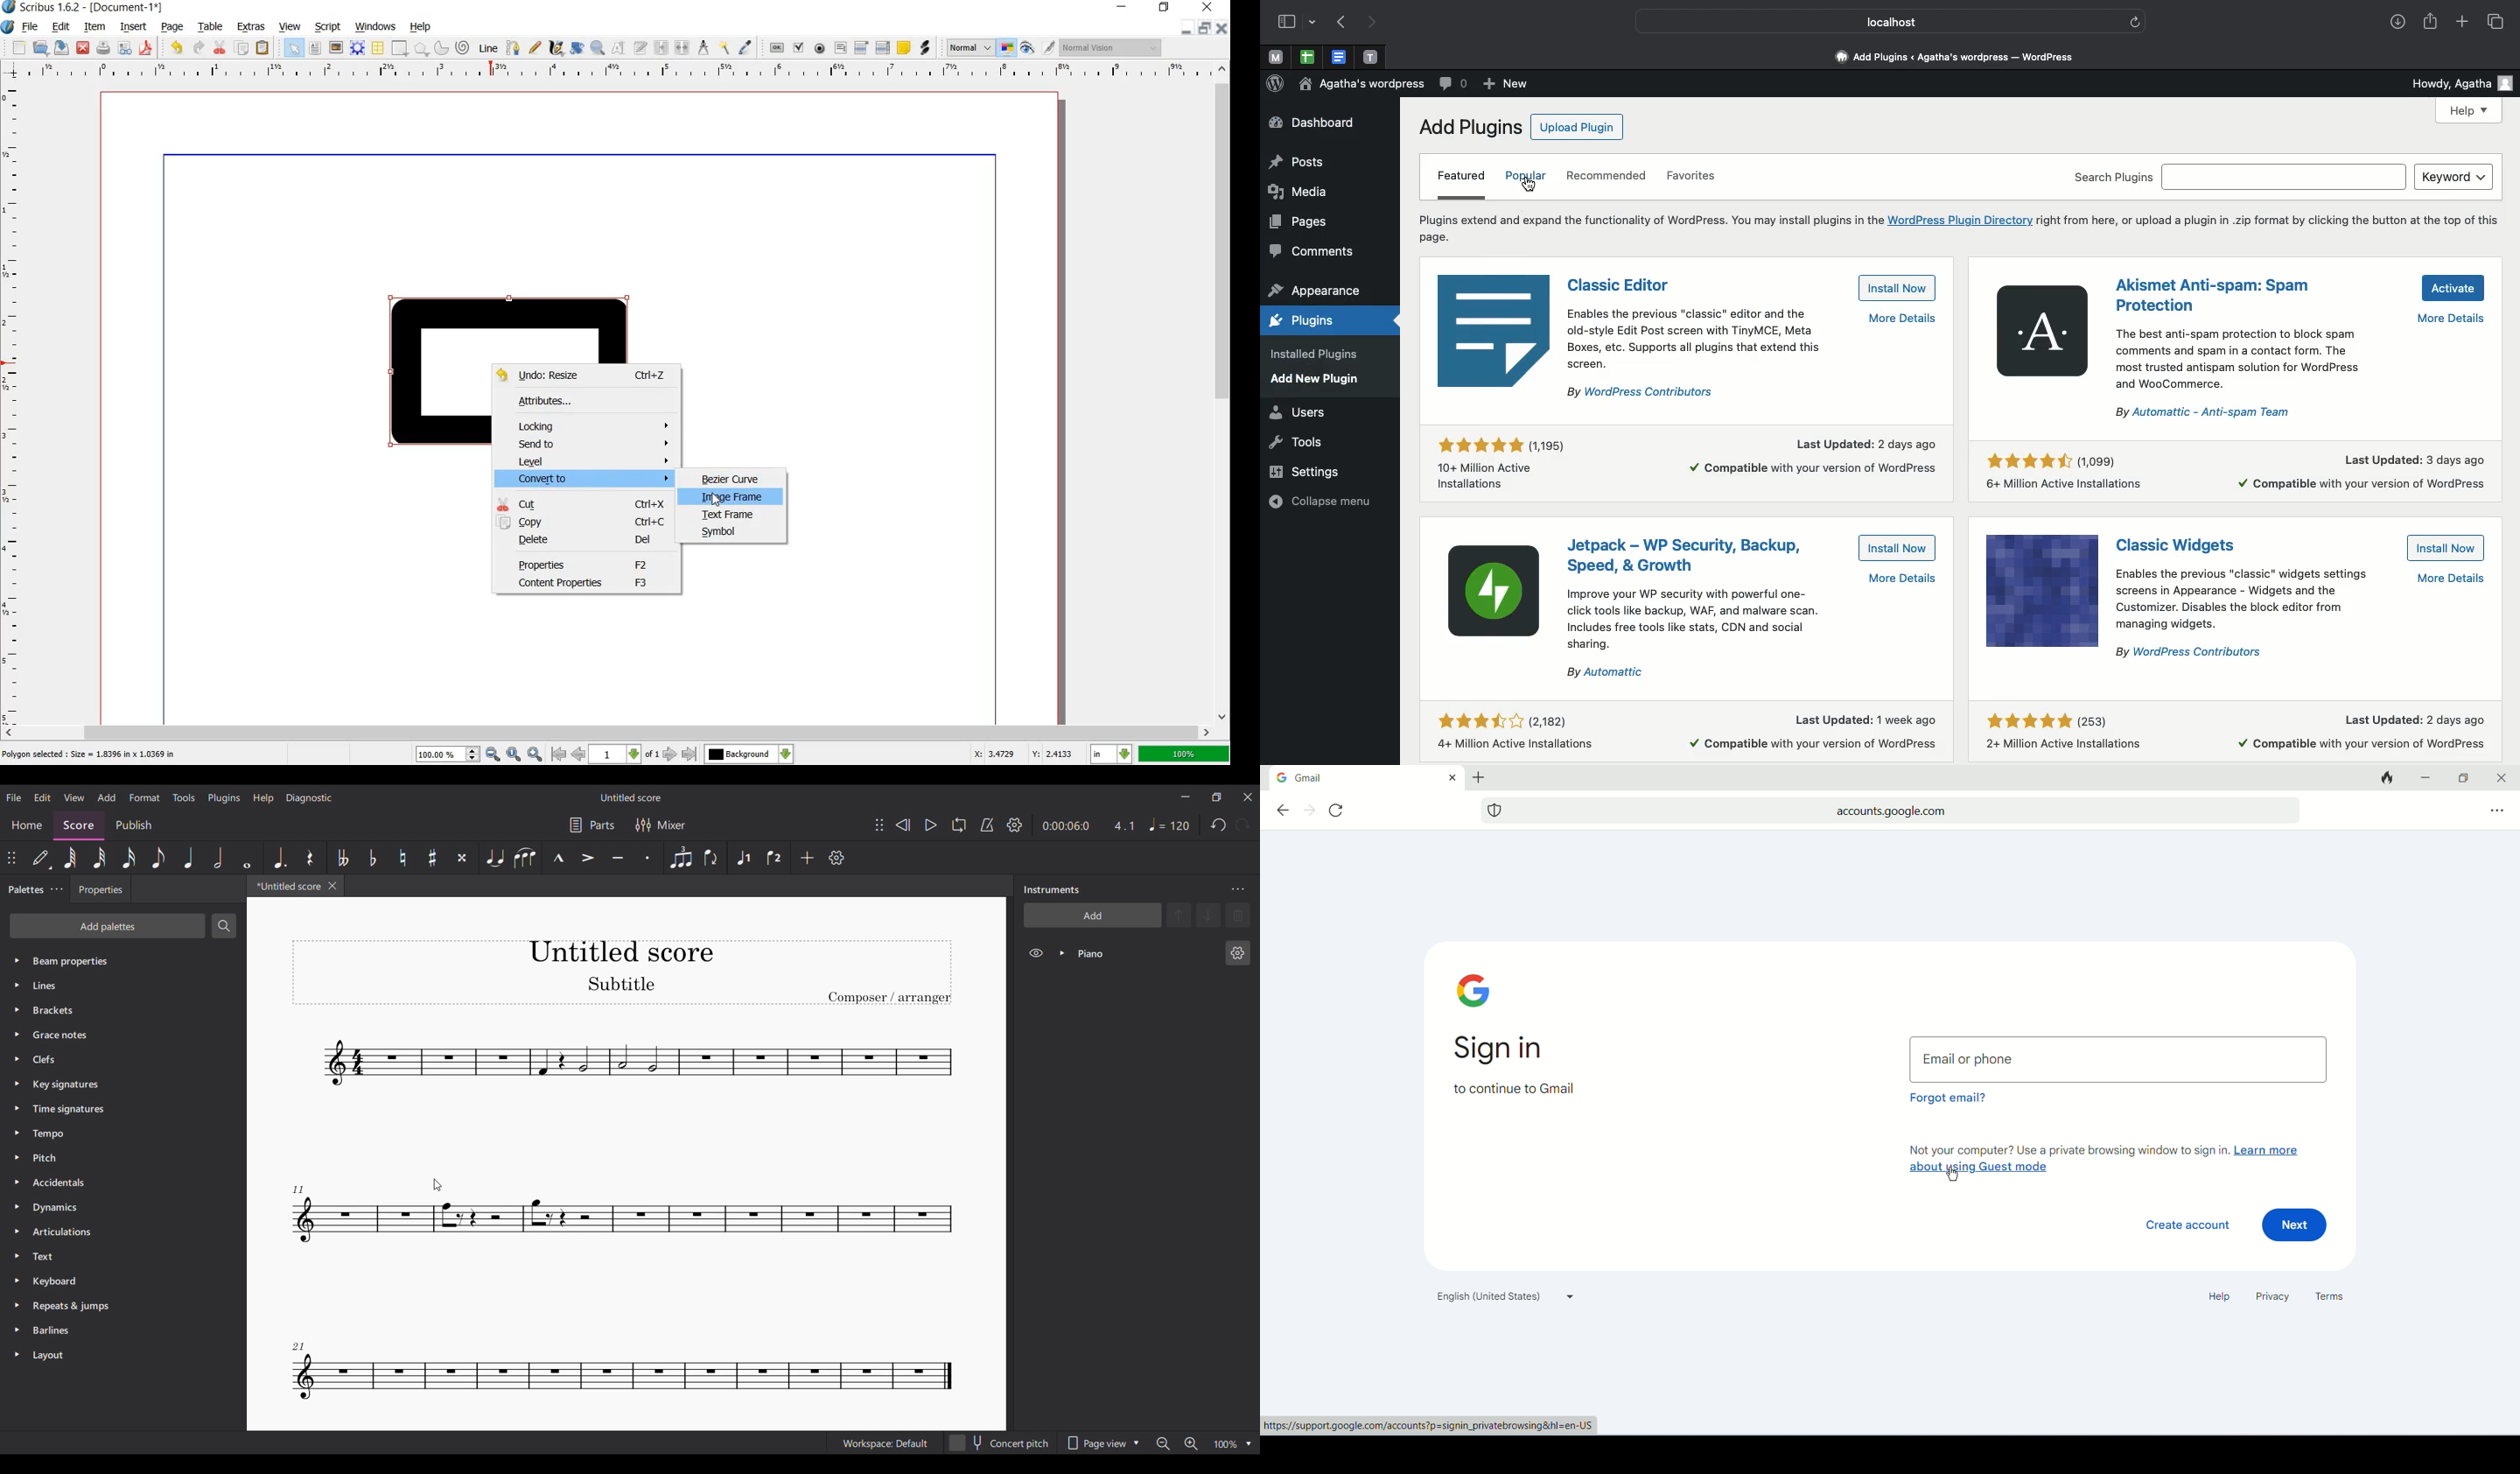 The image size is (2520, 1484). What do you see at coordinates (2067, 733) in the screenshot?
I see `Rating` at bounding box center [2067, 733].